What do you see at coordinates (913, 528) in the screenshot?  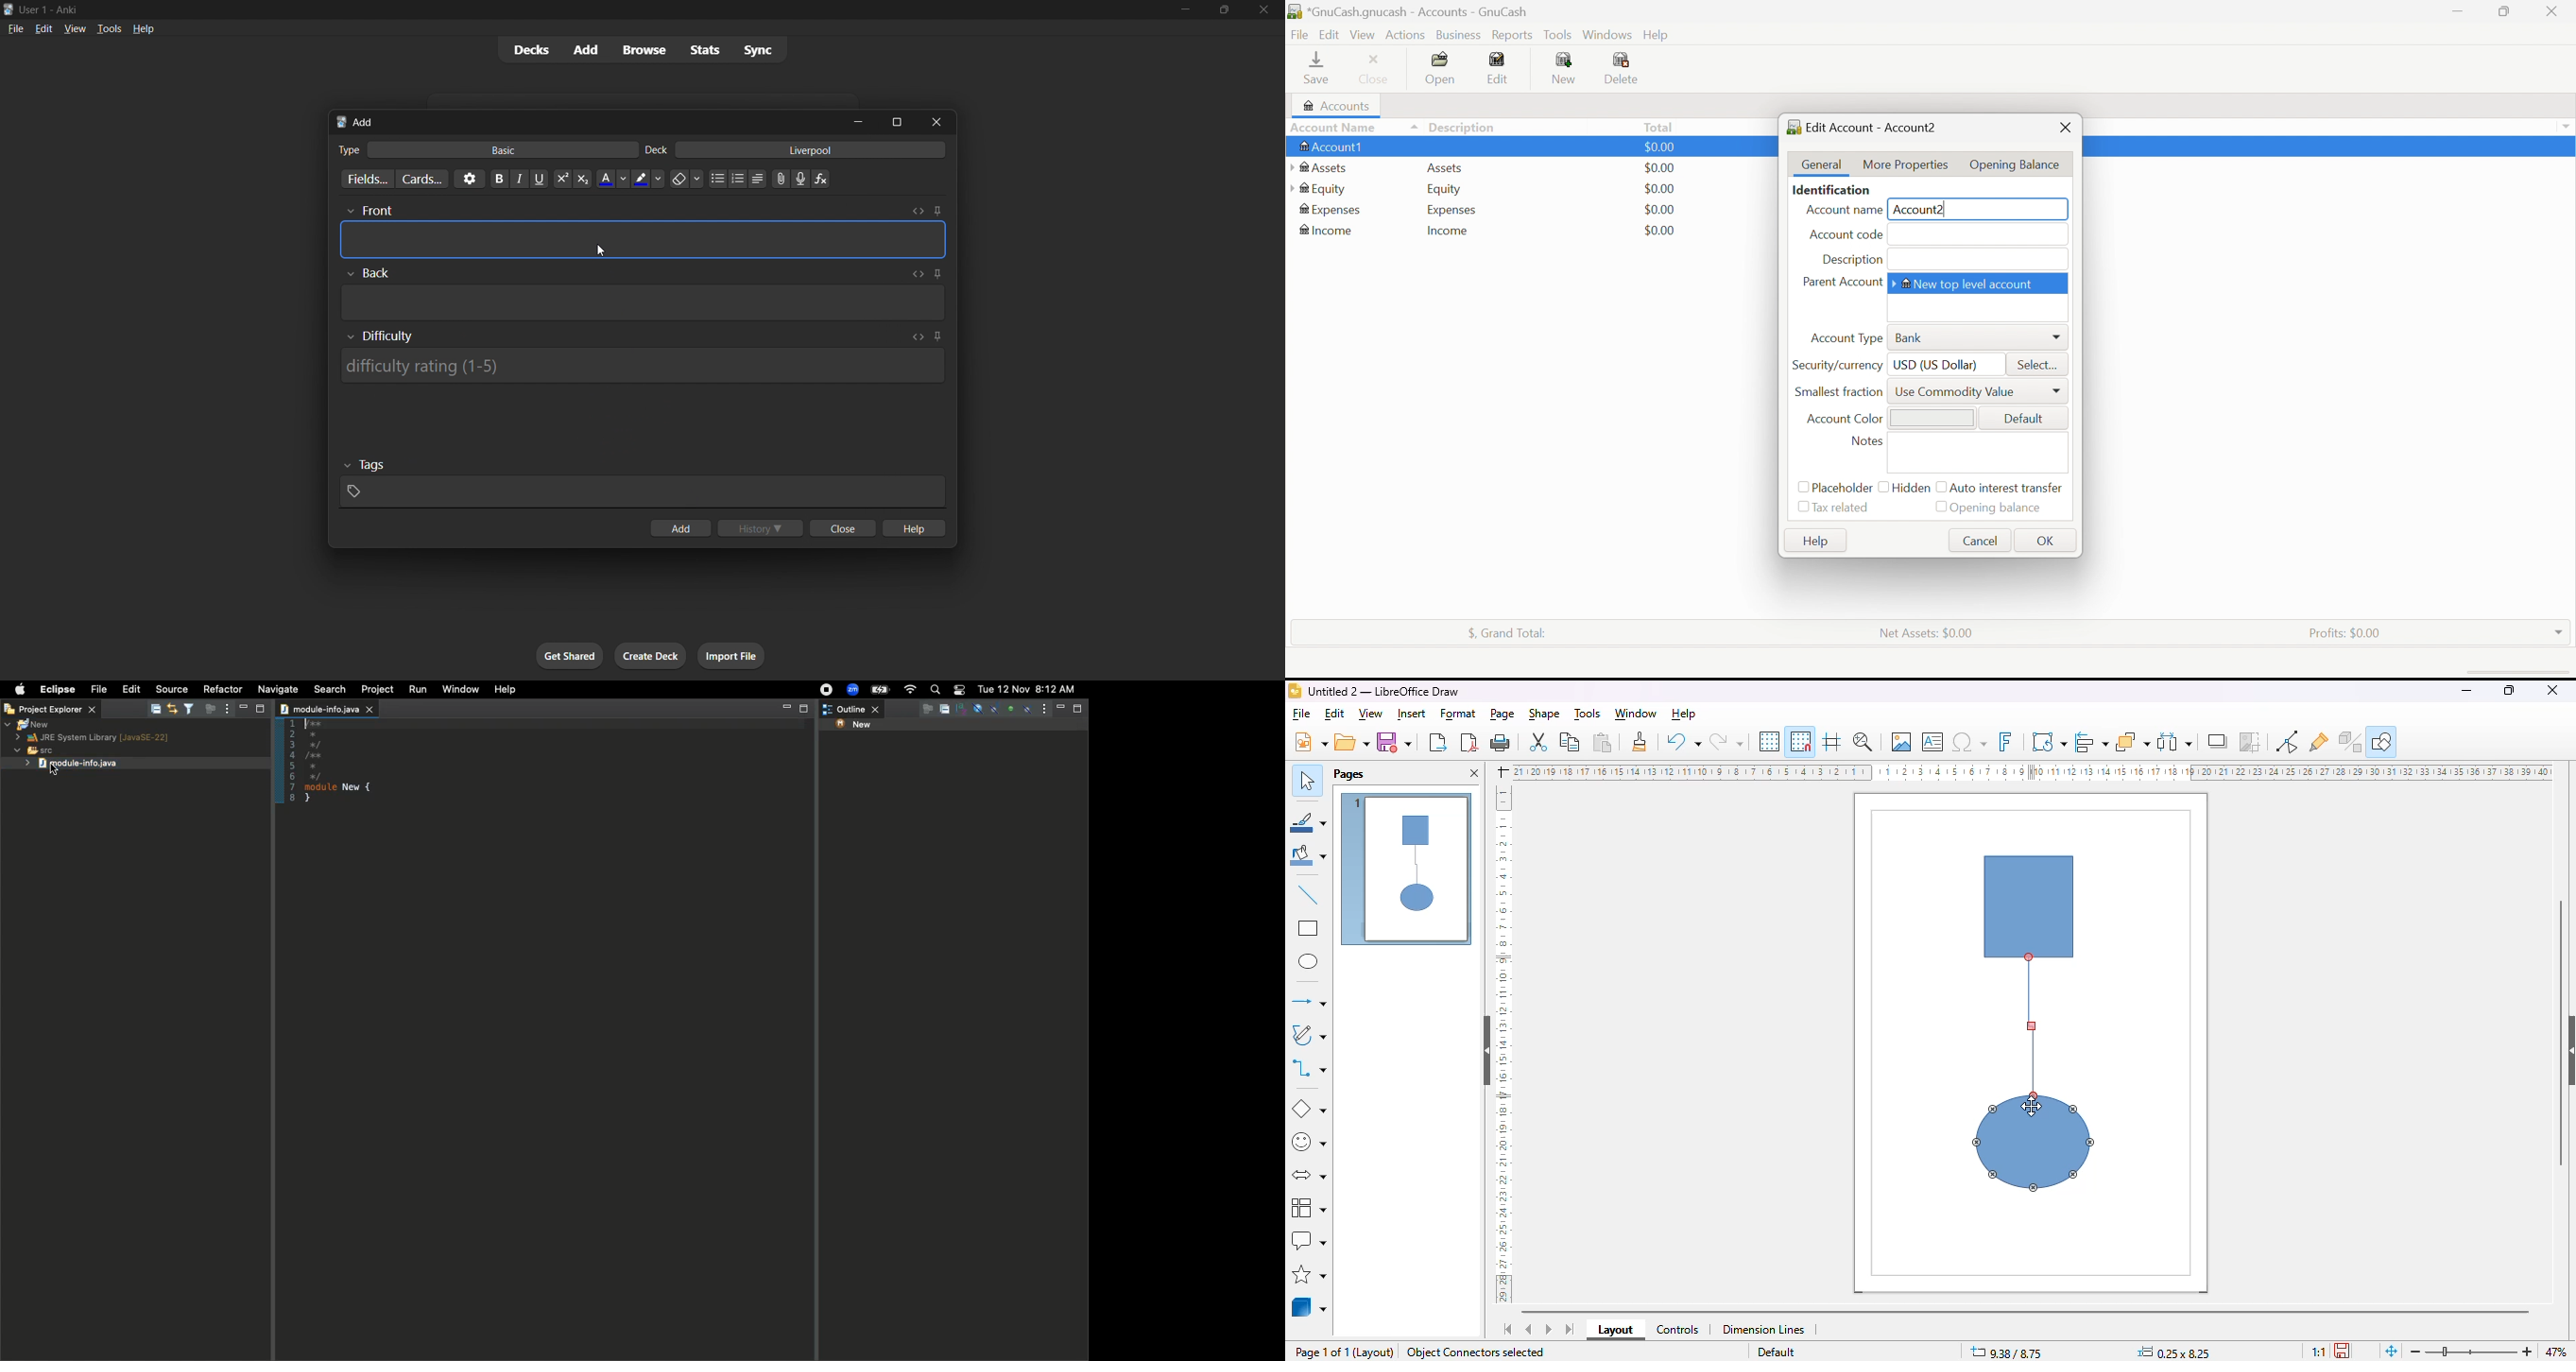 I see `help` at bounding box center [913, 528].